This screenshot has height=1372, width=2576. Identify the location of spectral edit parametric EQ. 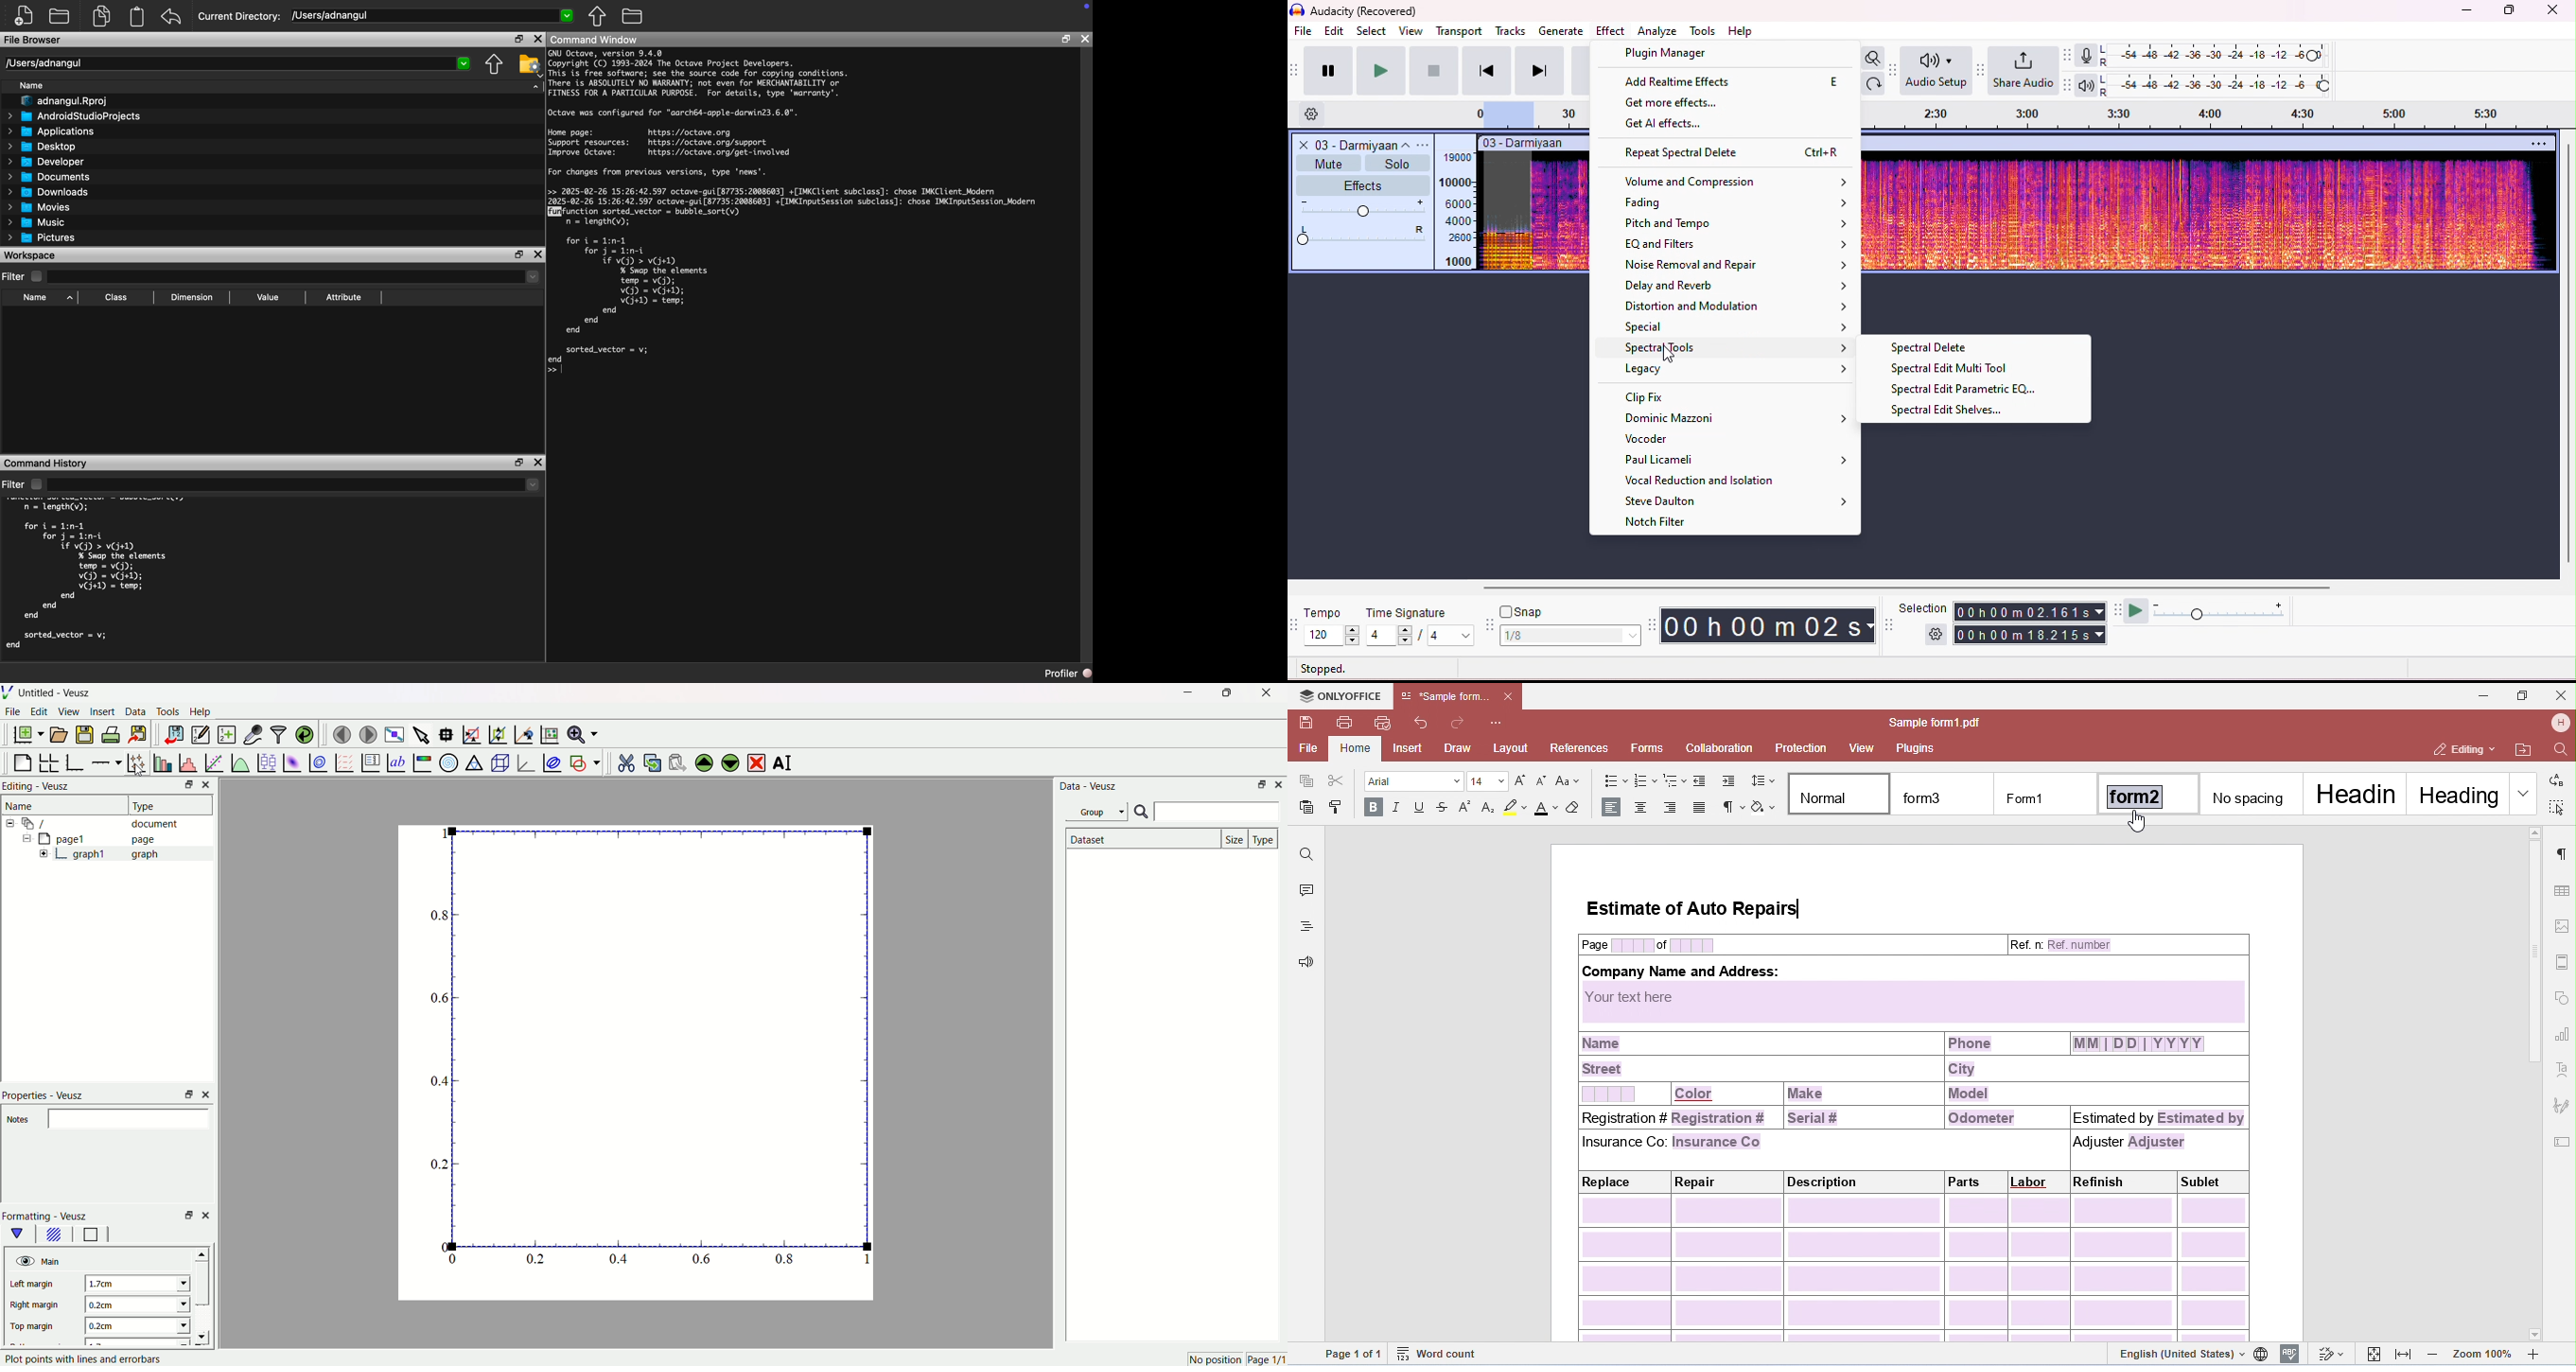
(1969, 390).